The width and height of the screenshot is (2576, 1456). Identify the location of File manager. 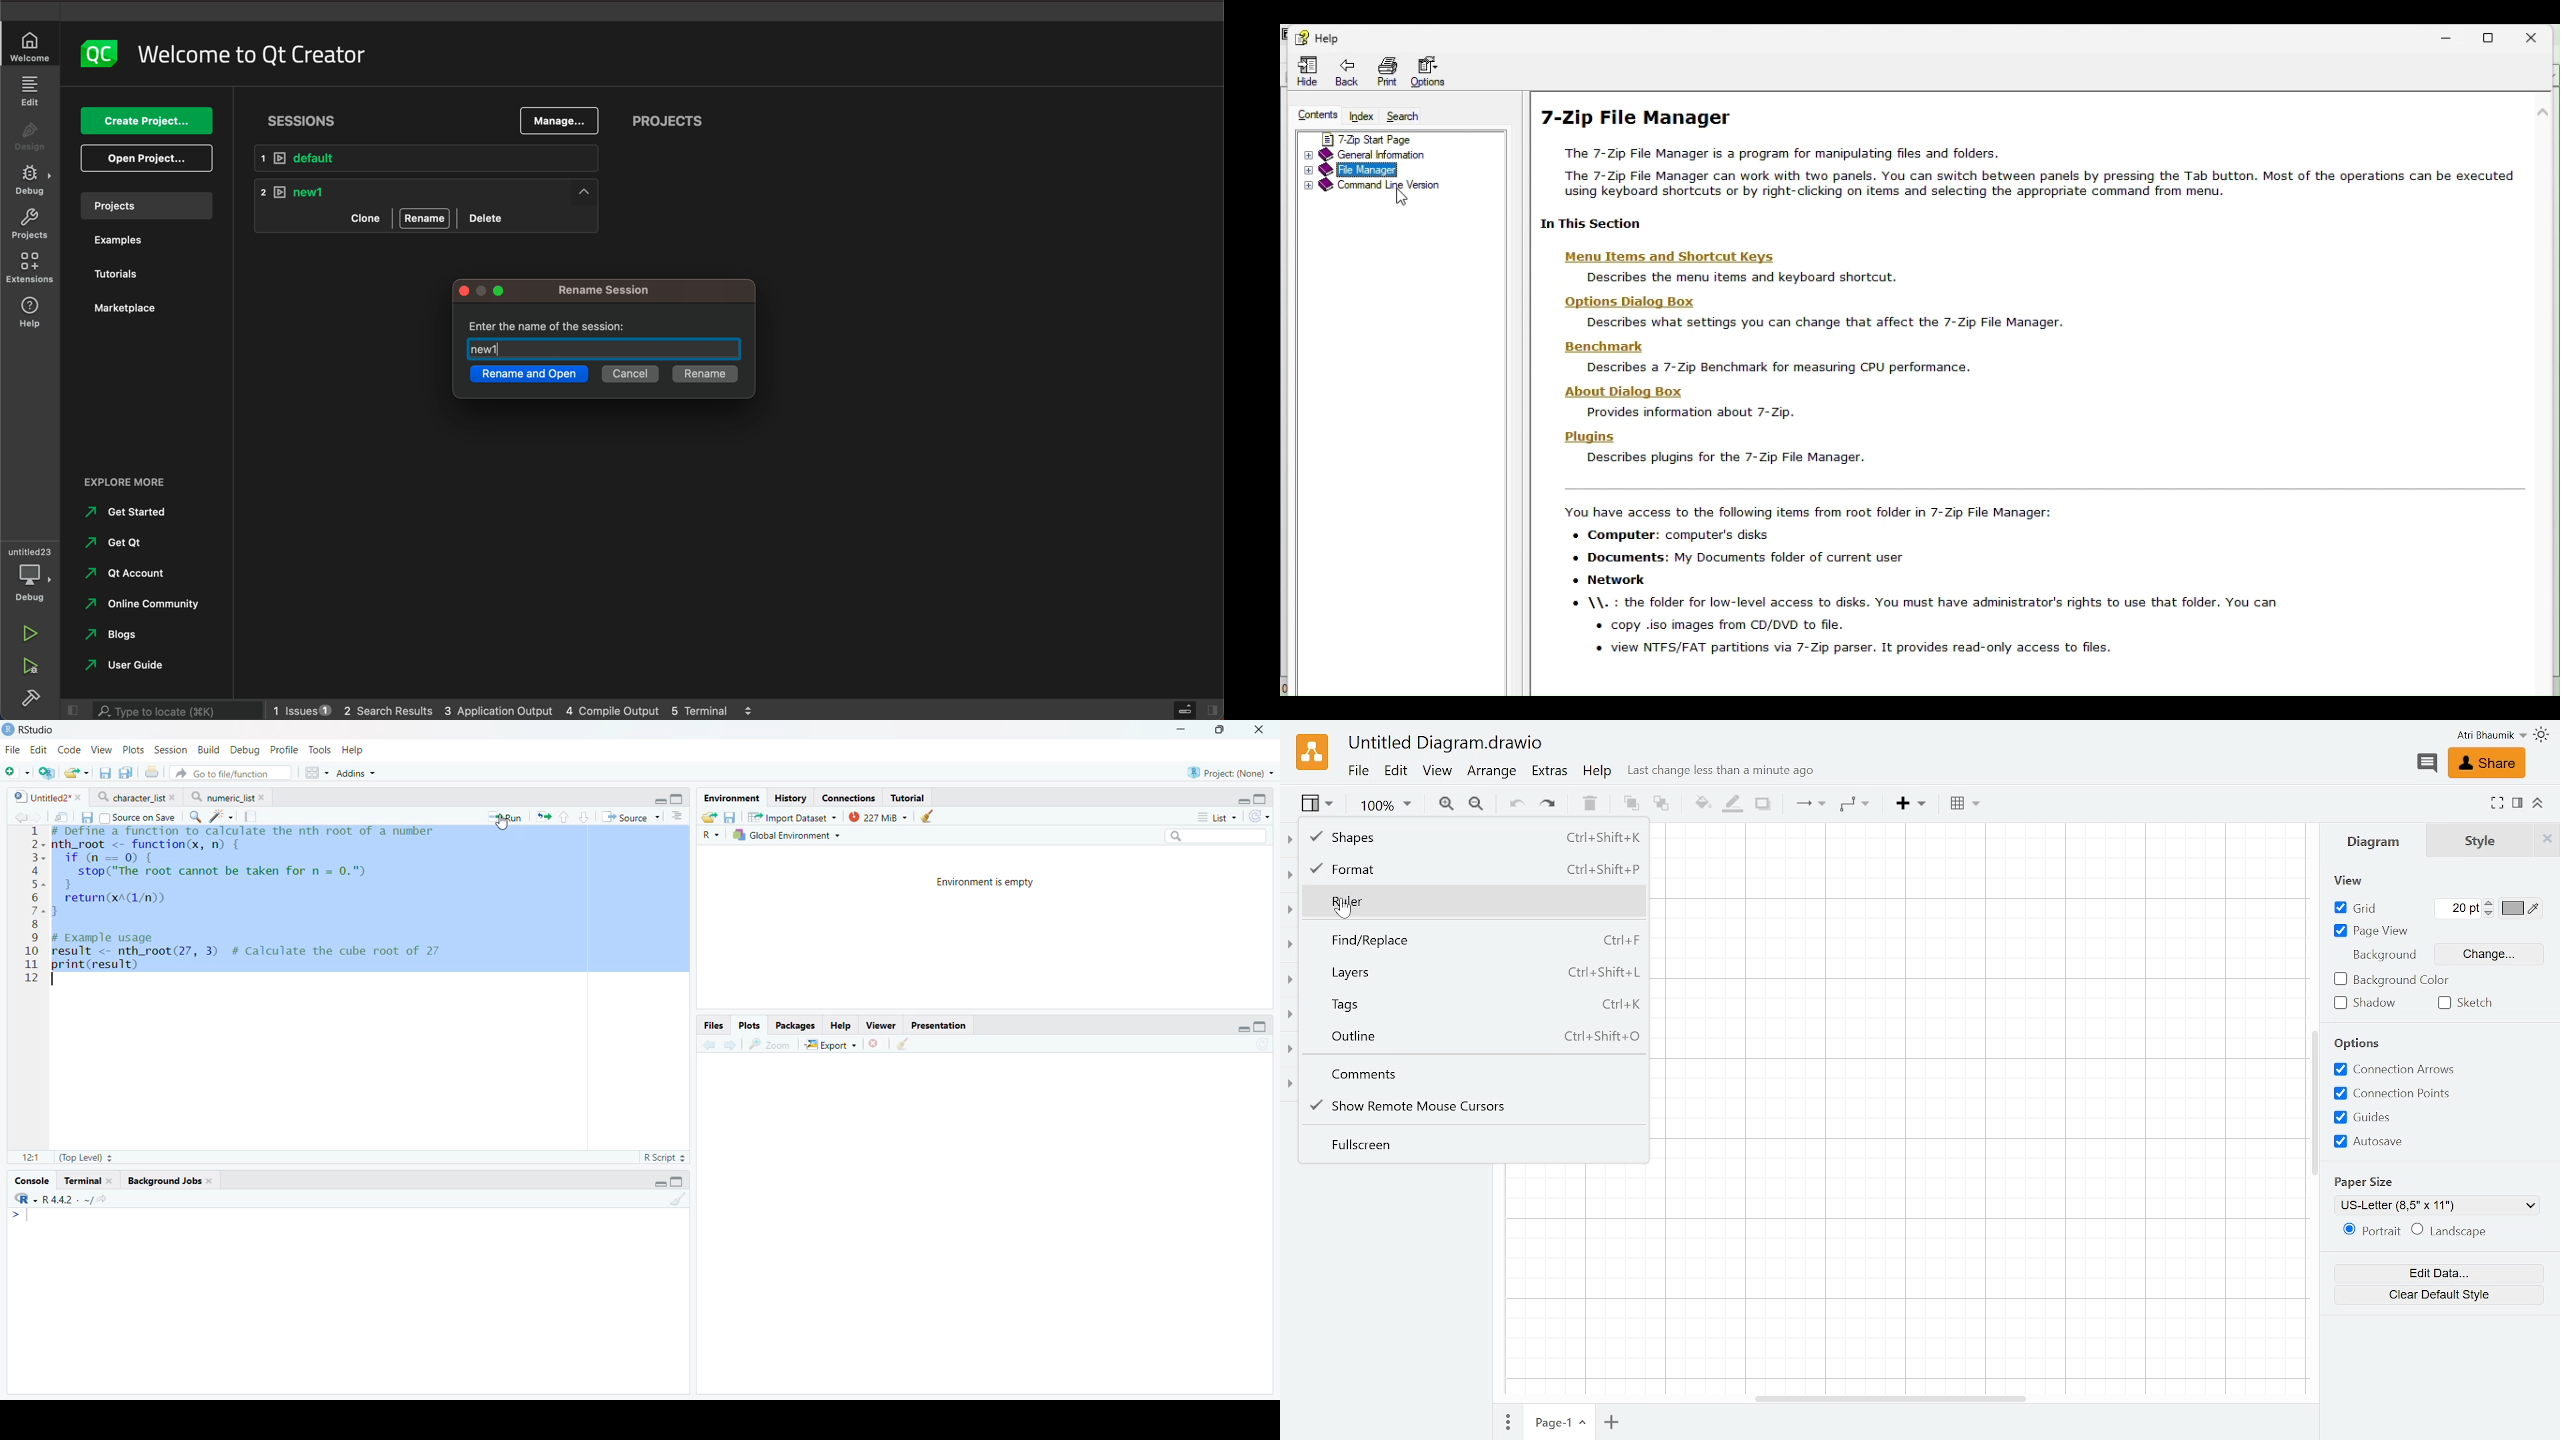
(1403, 171).